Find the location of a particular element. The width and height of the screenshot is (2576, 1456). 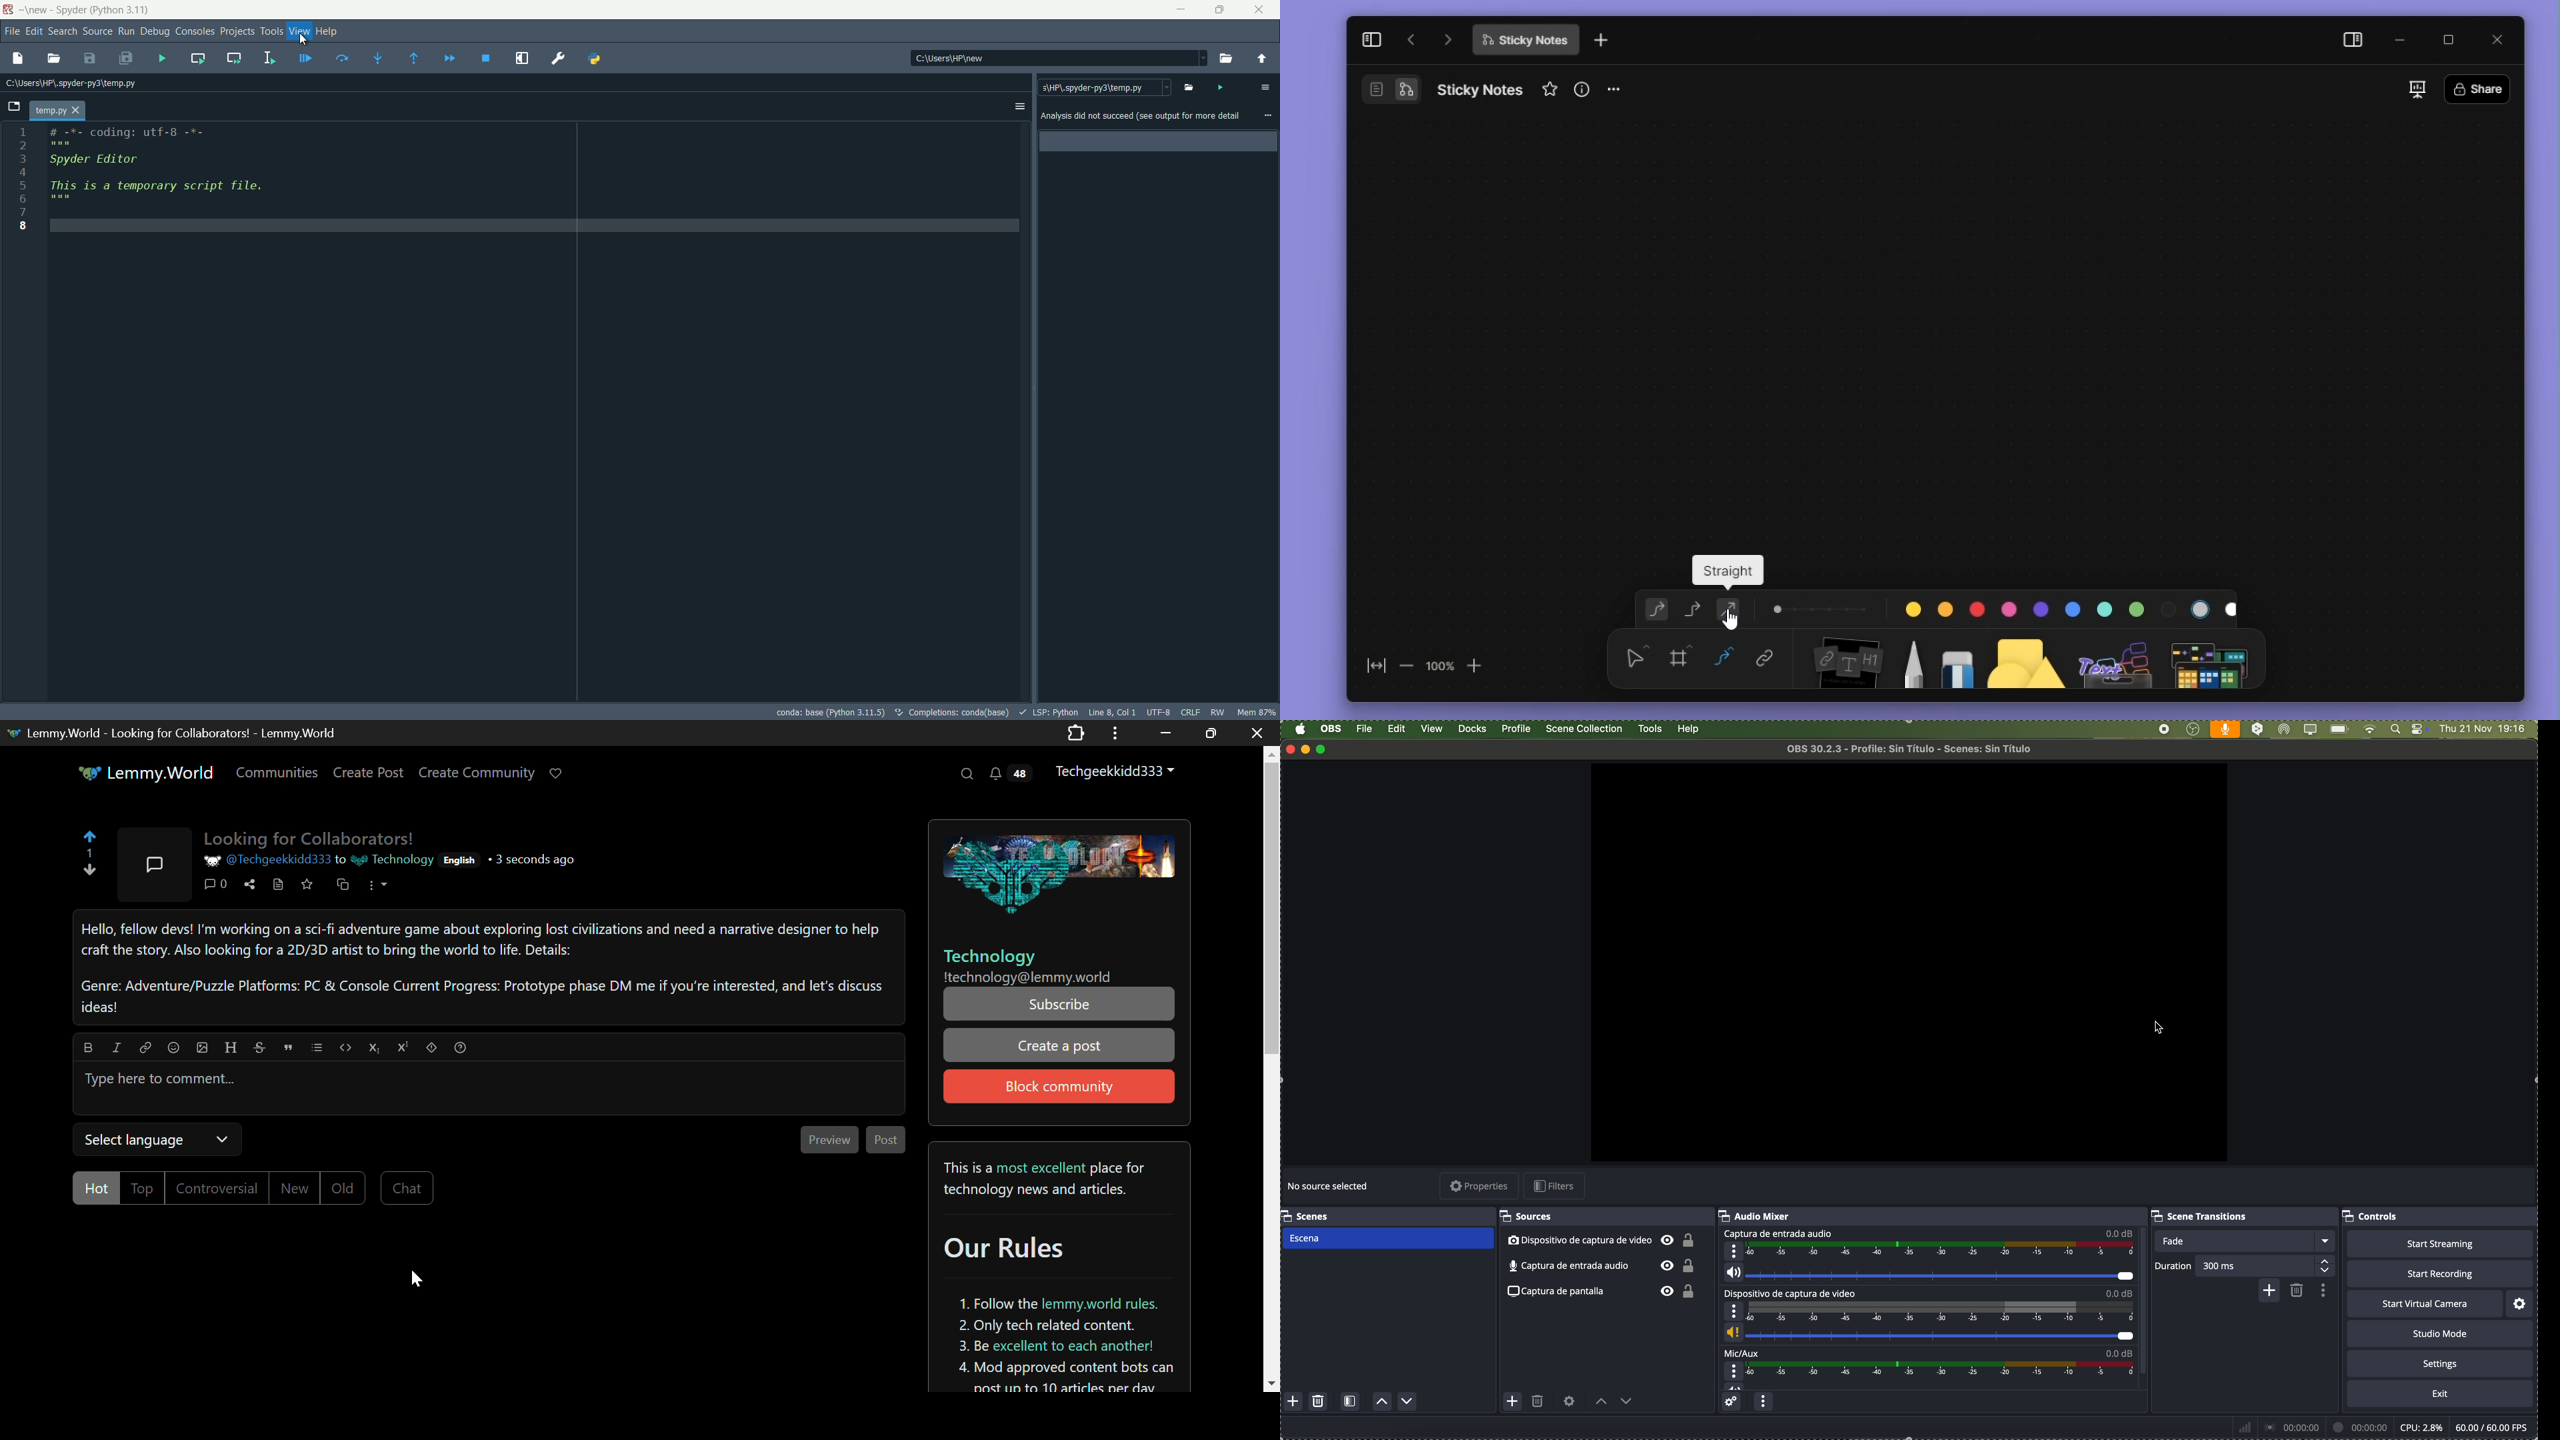

move source down is located at coordinates (1625, 1403).